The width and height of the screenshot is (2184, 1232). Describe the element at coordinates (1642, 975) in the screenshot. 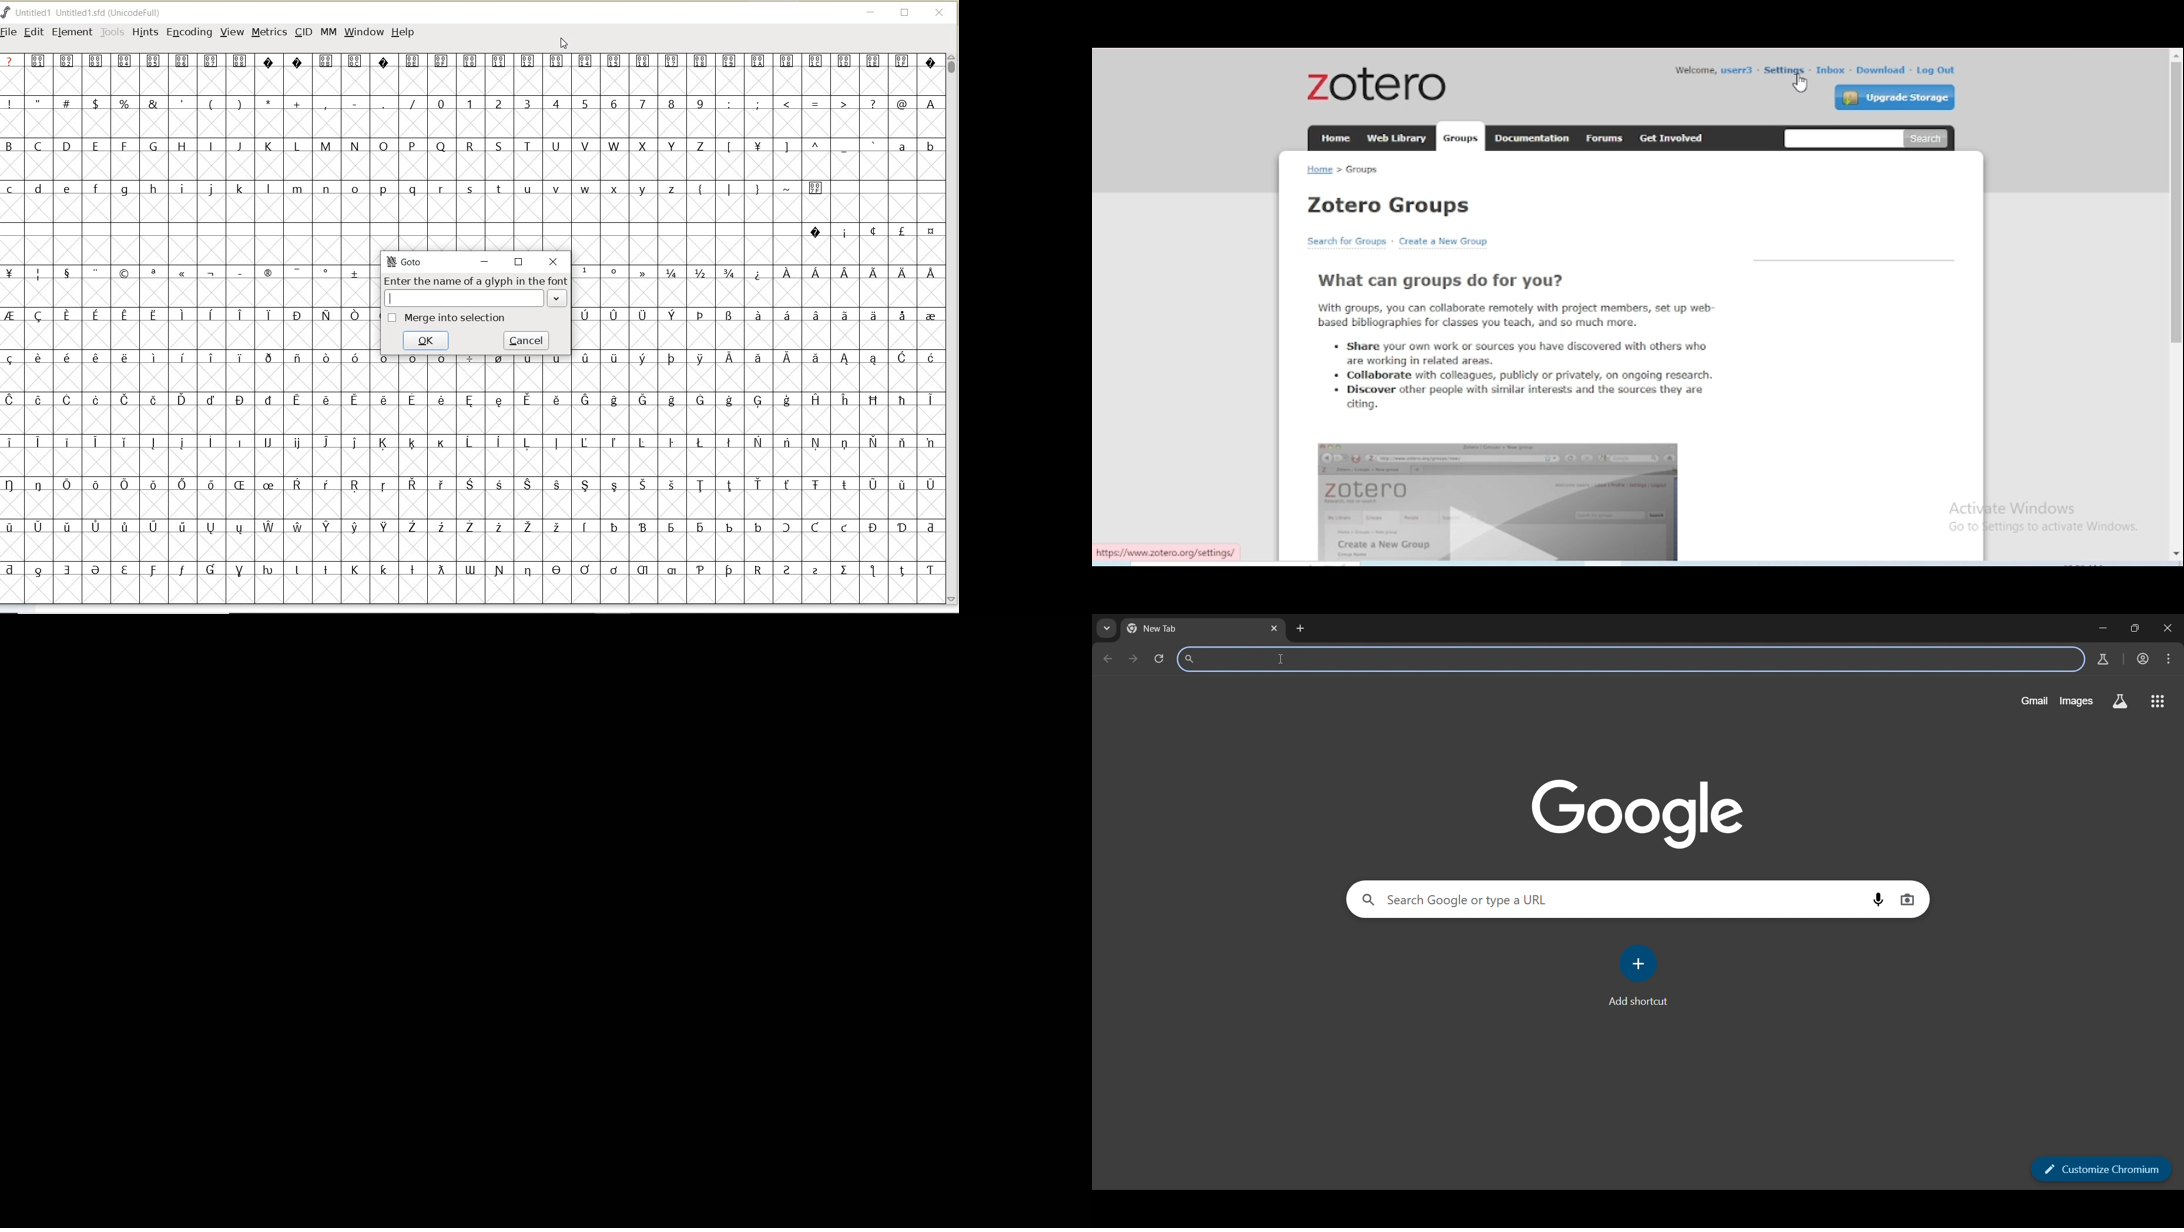

I see `add shortcut` at that location.